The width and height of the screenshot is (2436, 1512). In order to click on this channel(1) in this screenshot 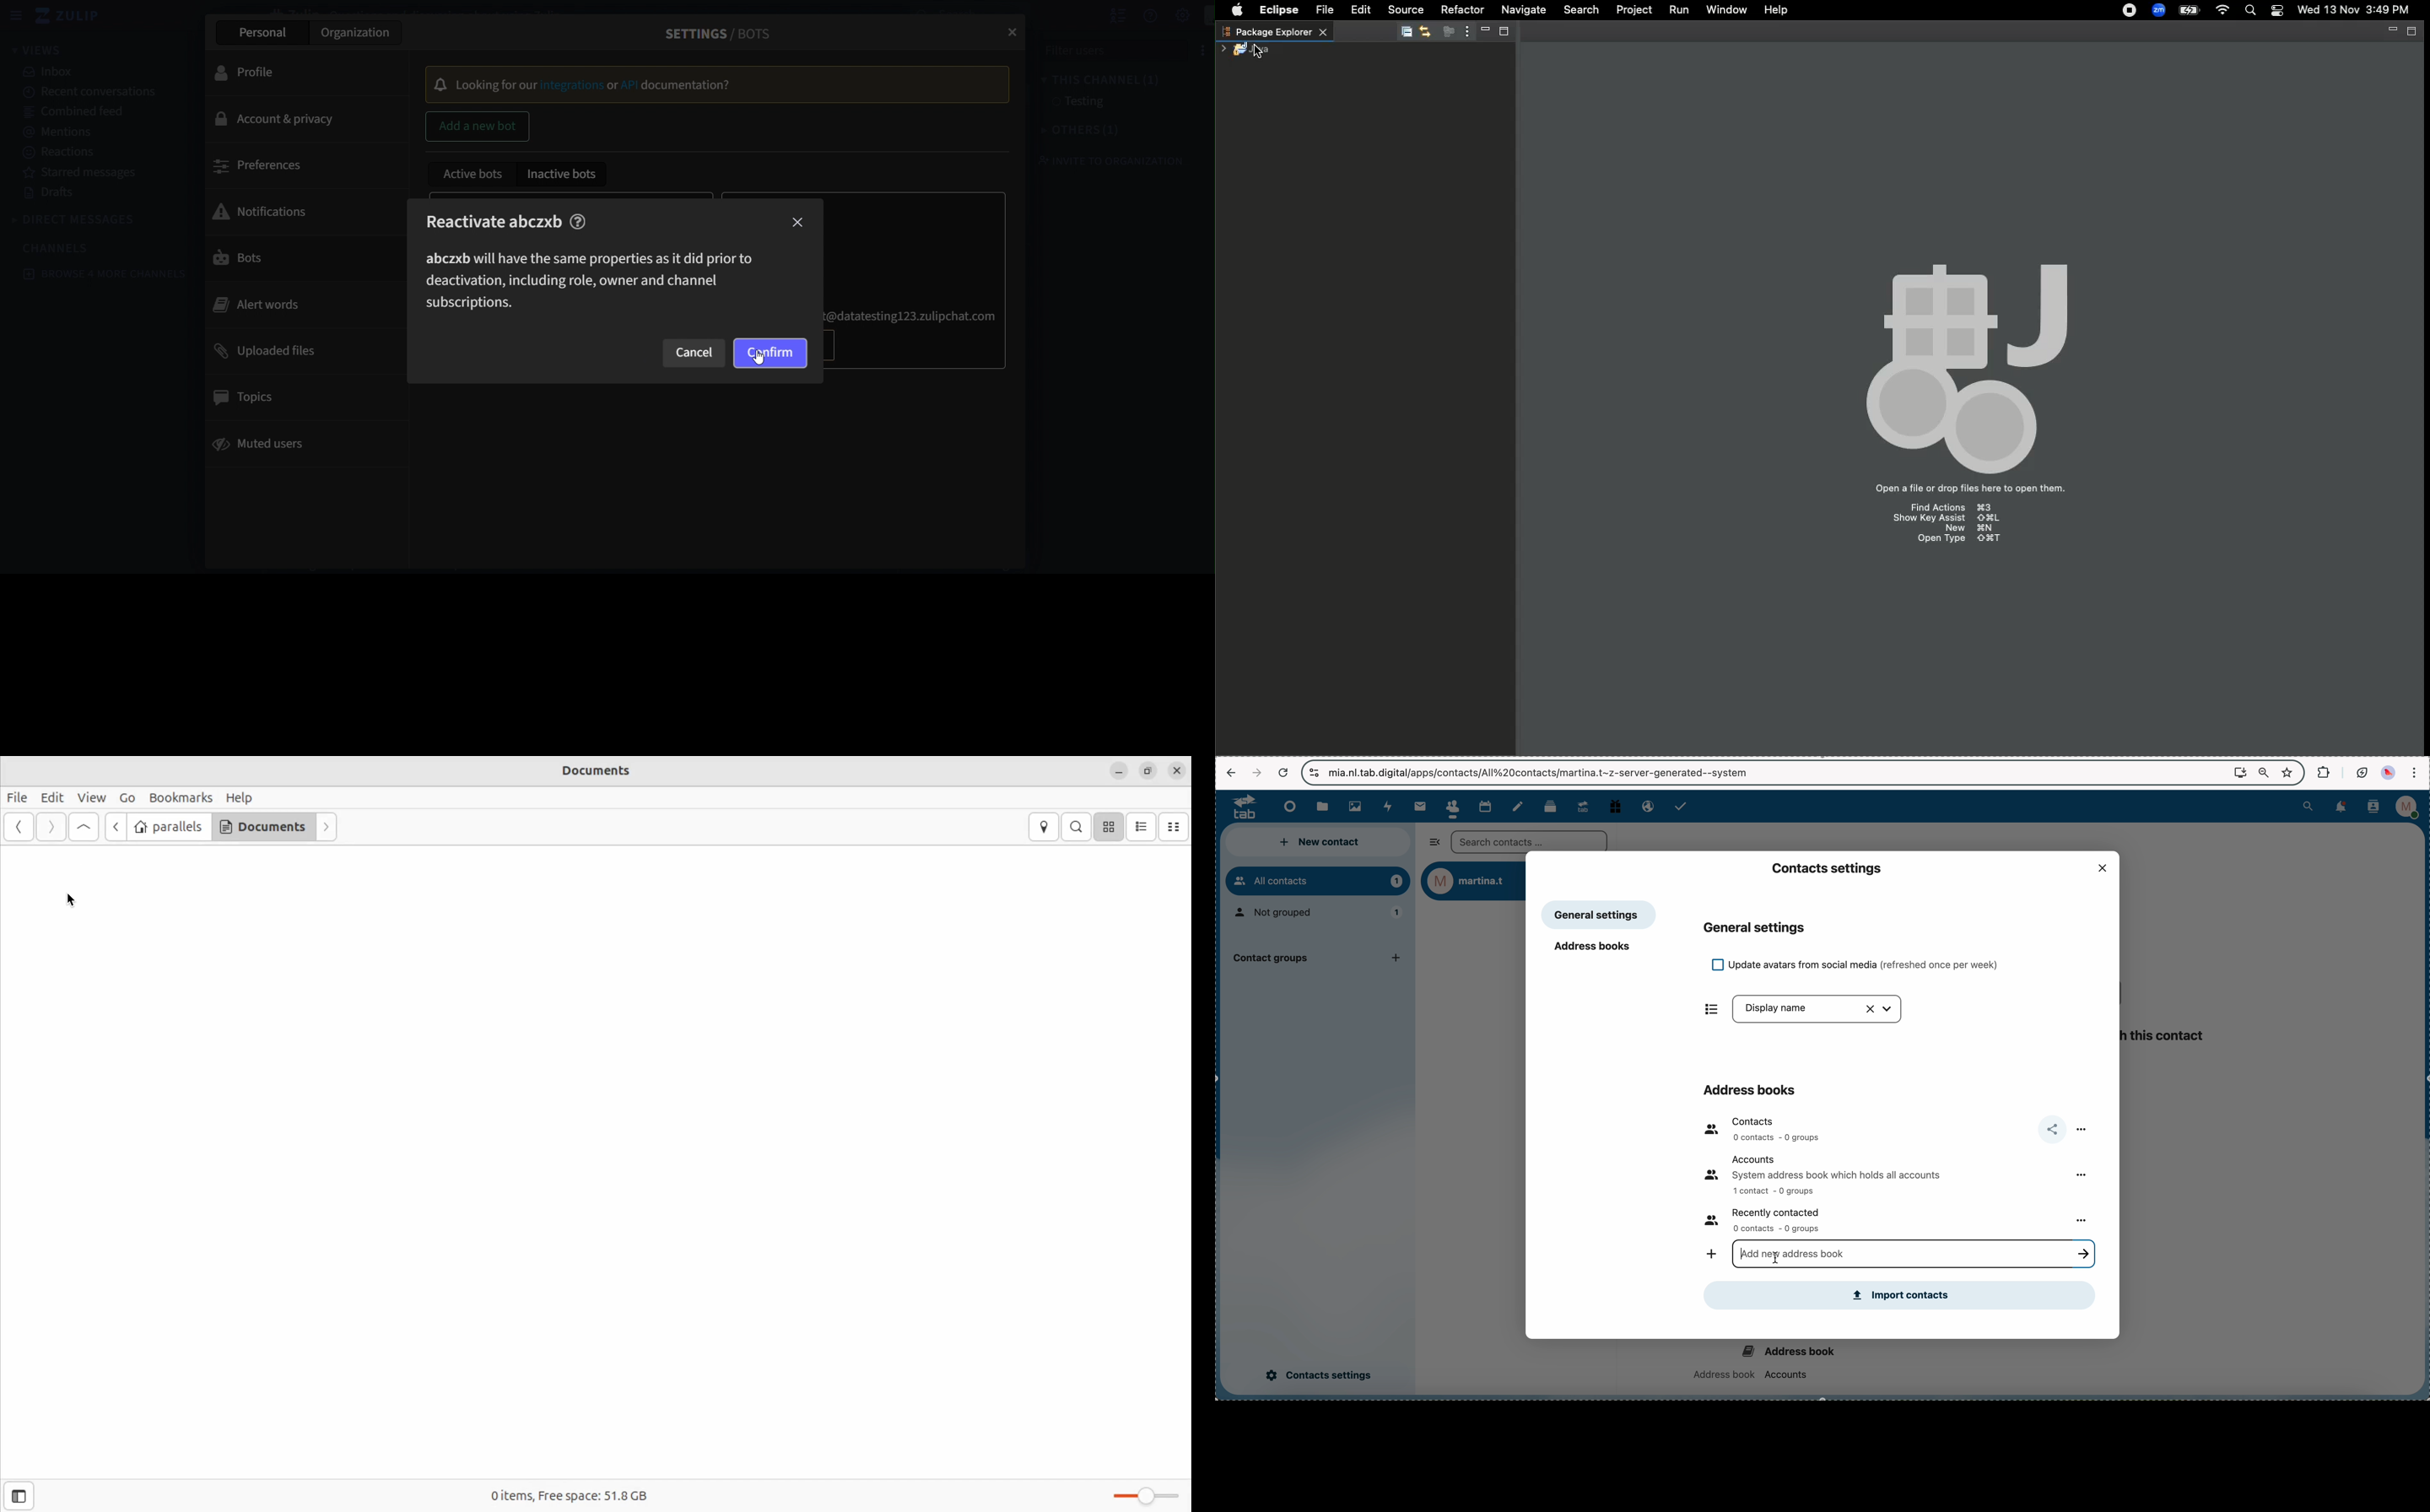, I will do `click(1093, 78)`.